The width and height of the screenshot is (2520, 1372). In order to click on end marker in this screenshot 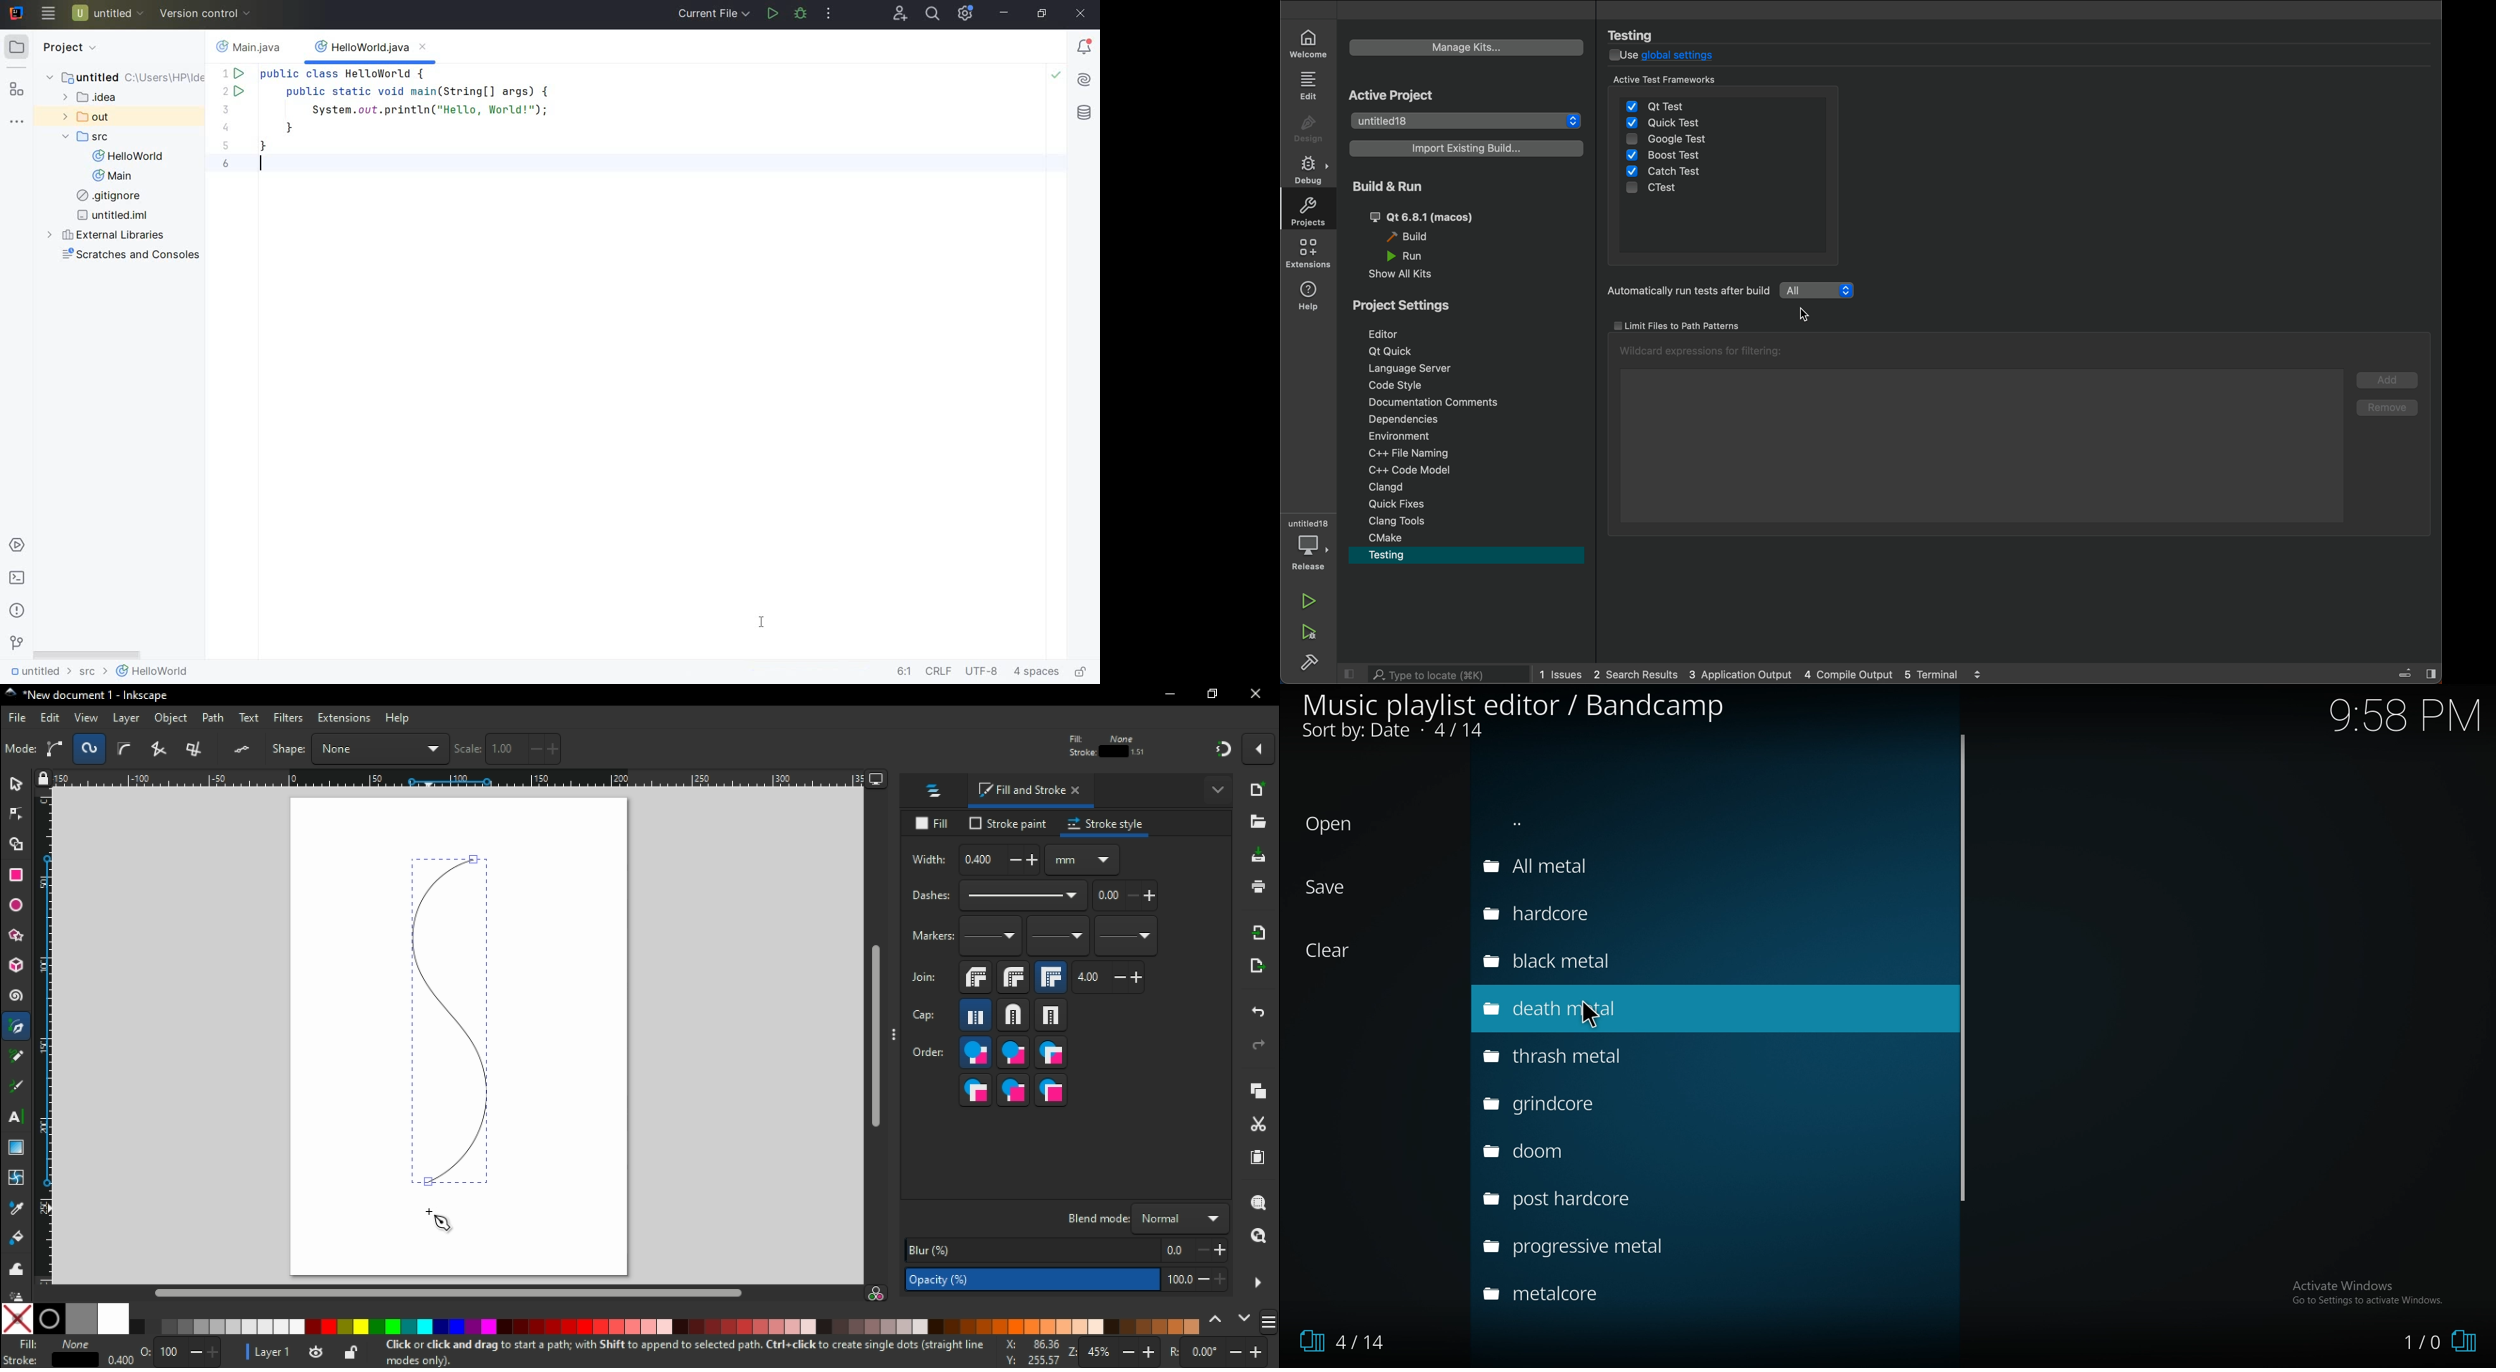, I will do `click(1128, 940)`.